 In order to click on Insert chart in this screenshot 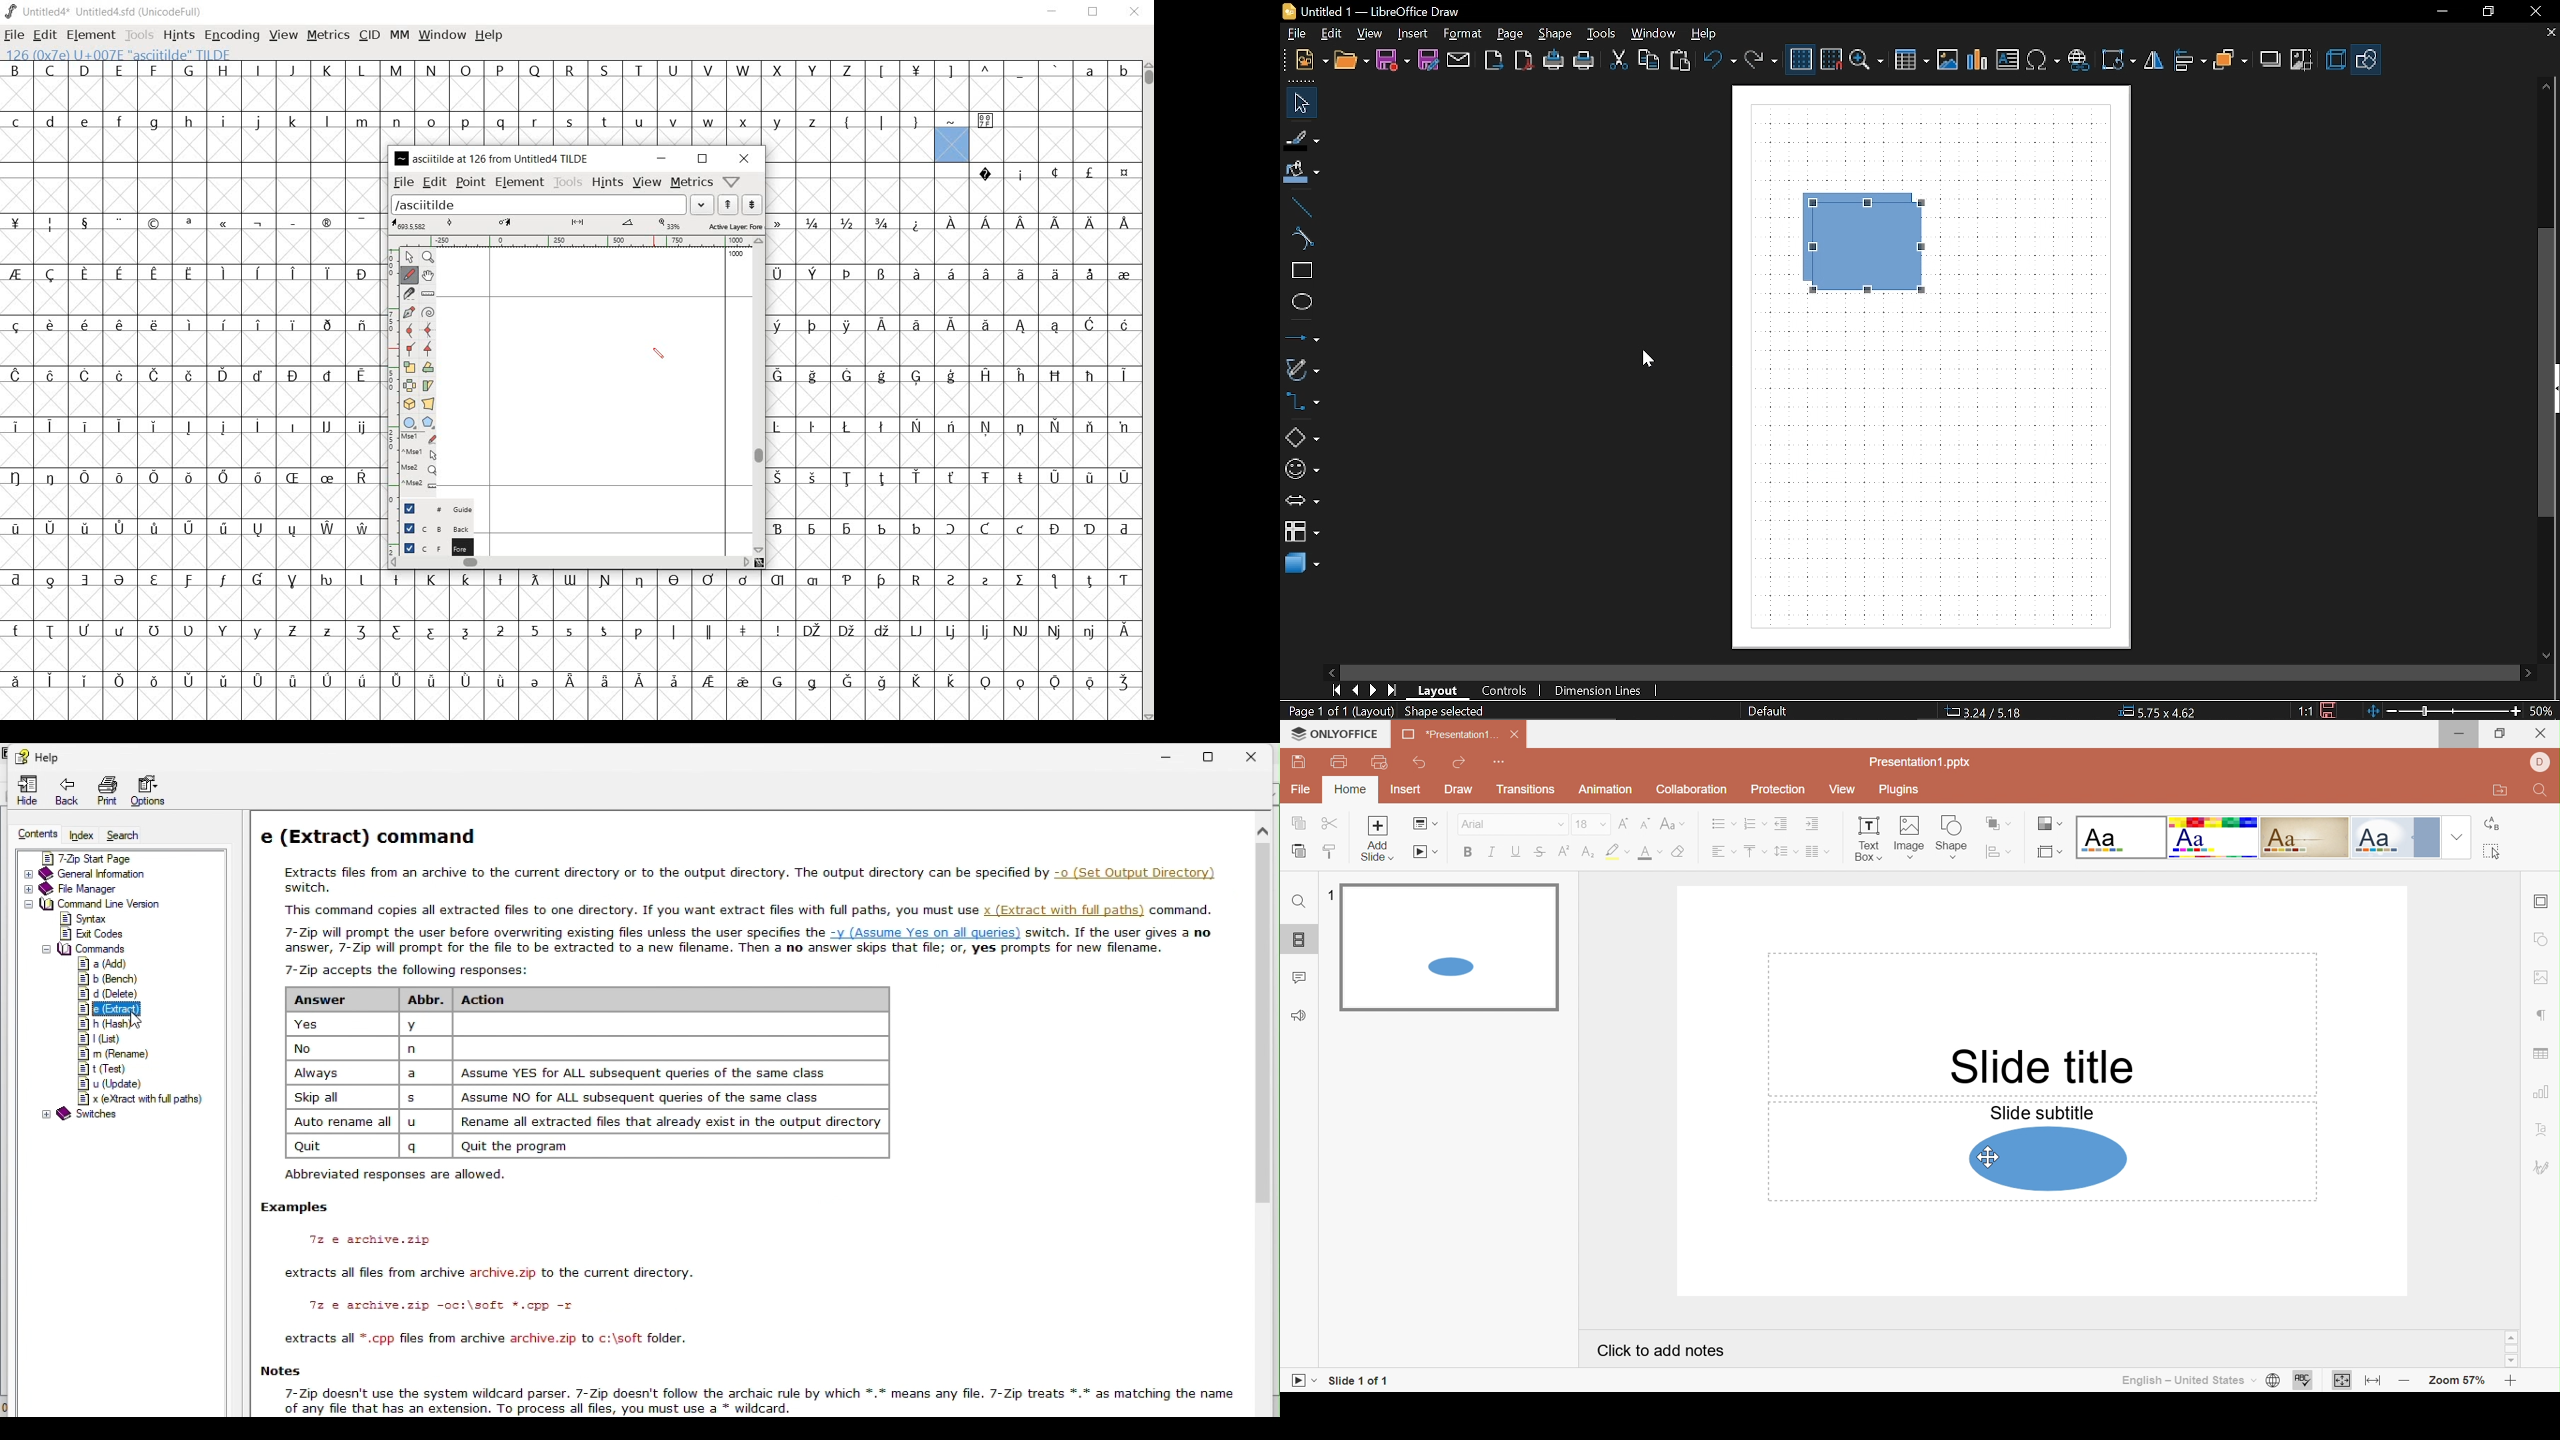, I will do `click(2008, 59)`.